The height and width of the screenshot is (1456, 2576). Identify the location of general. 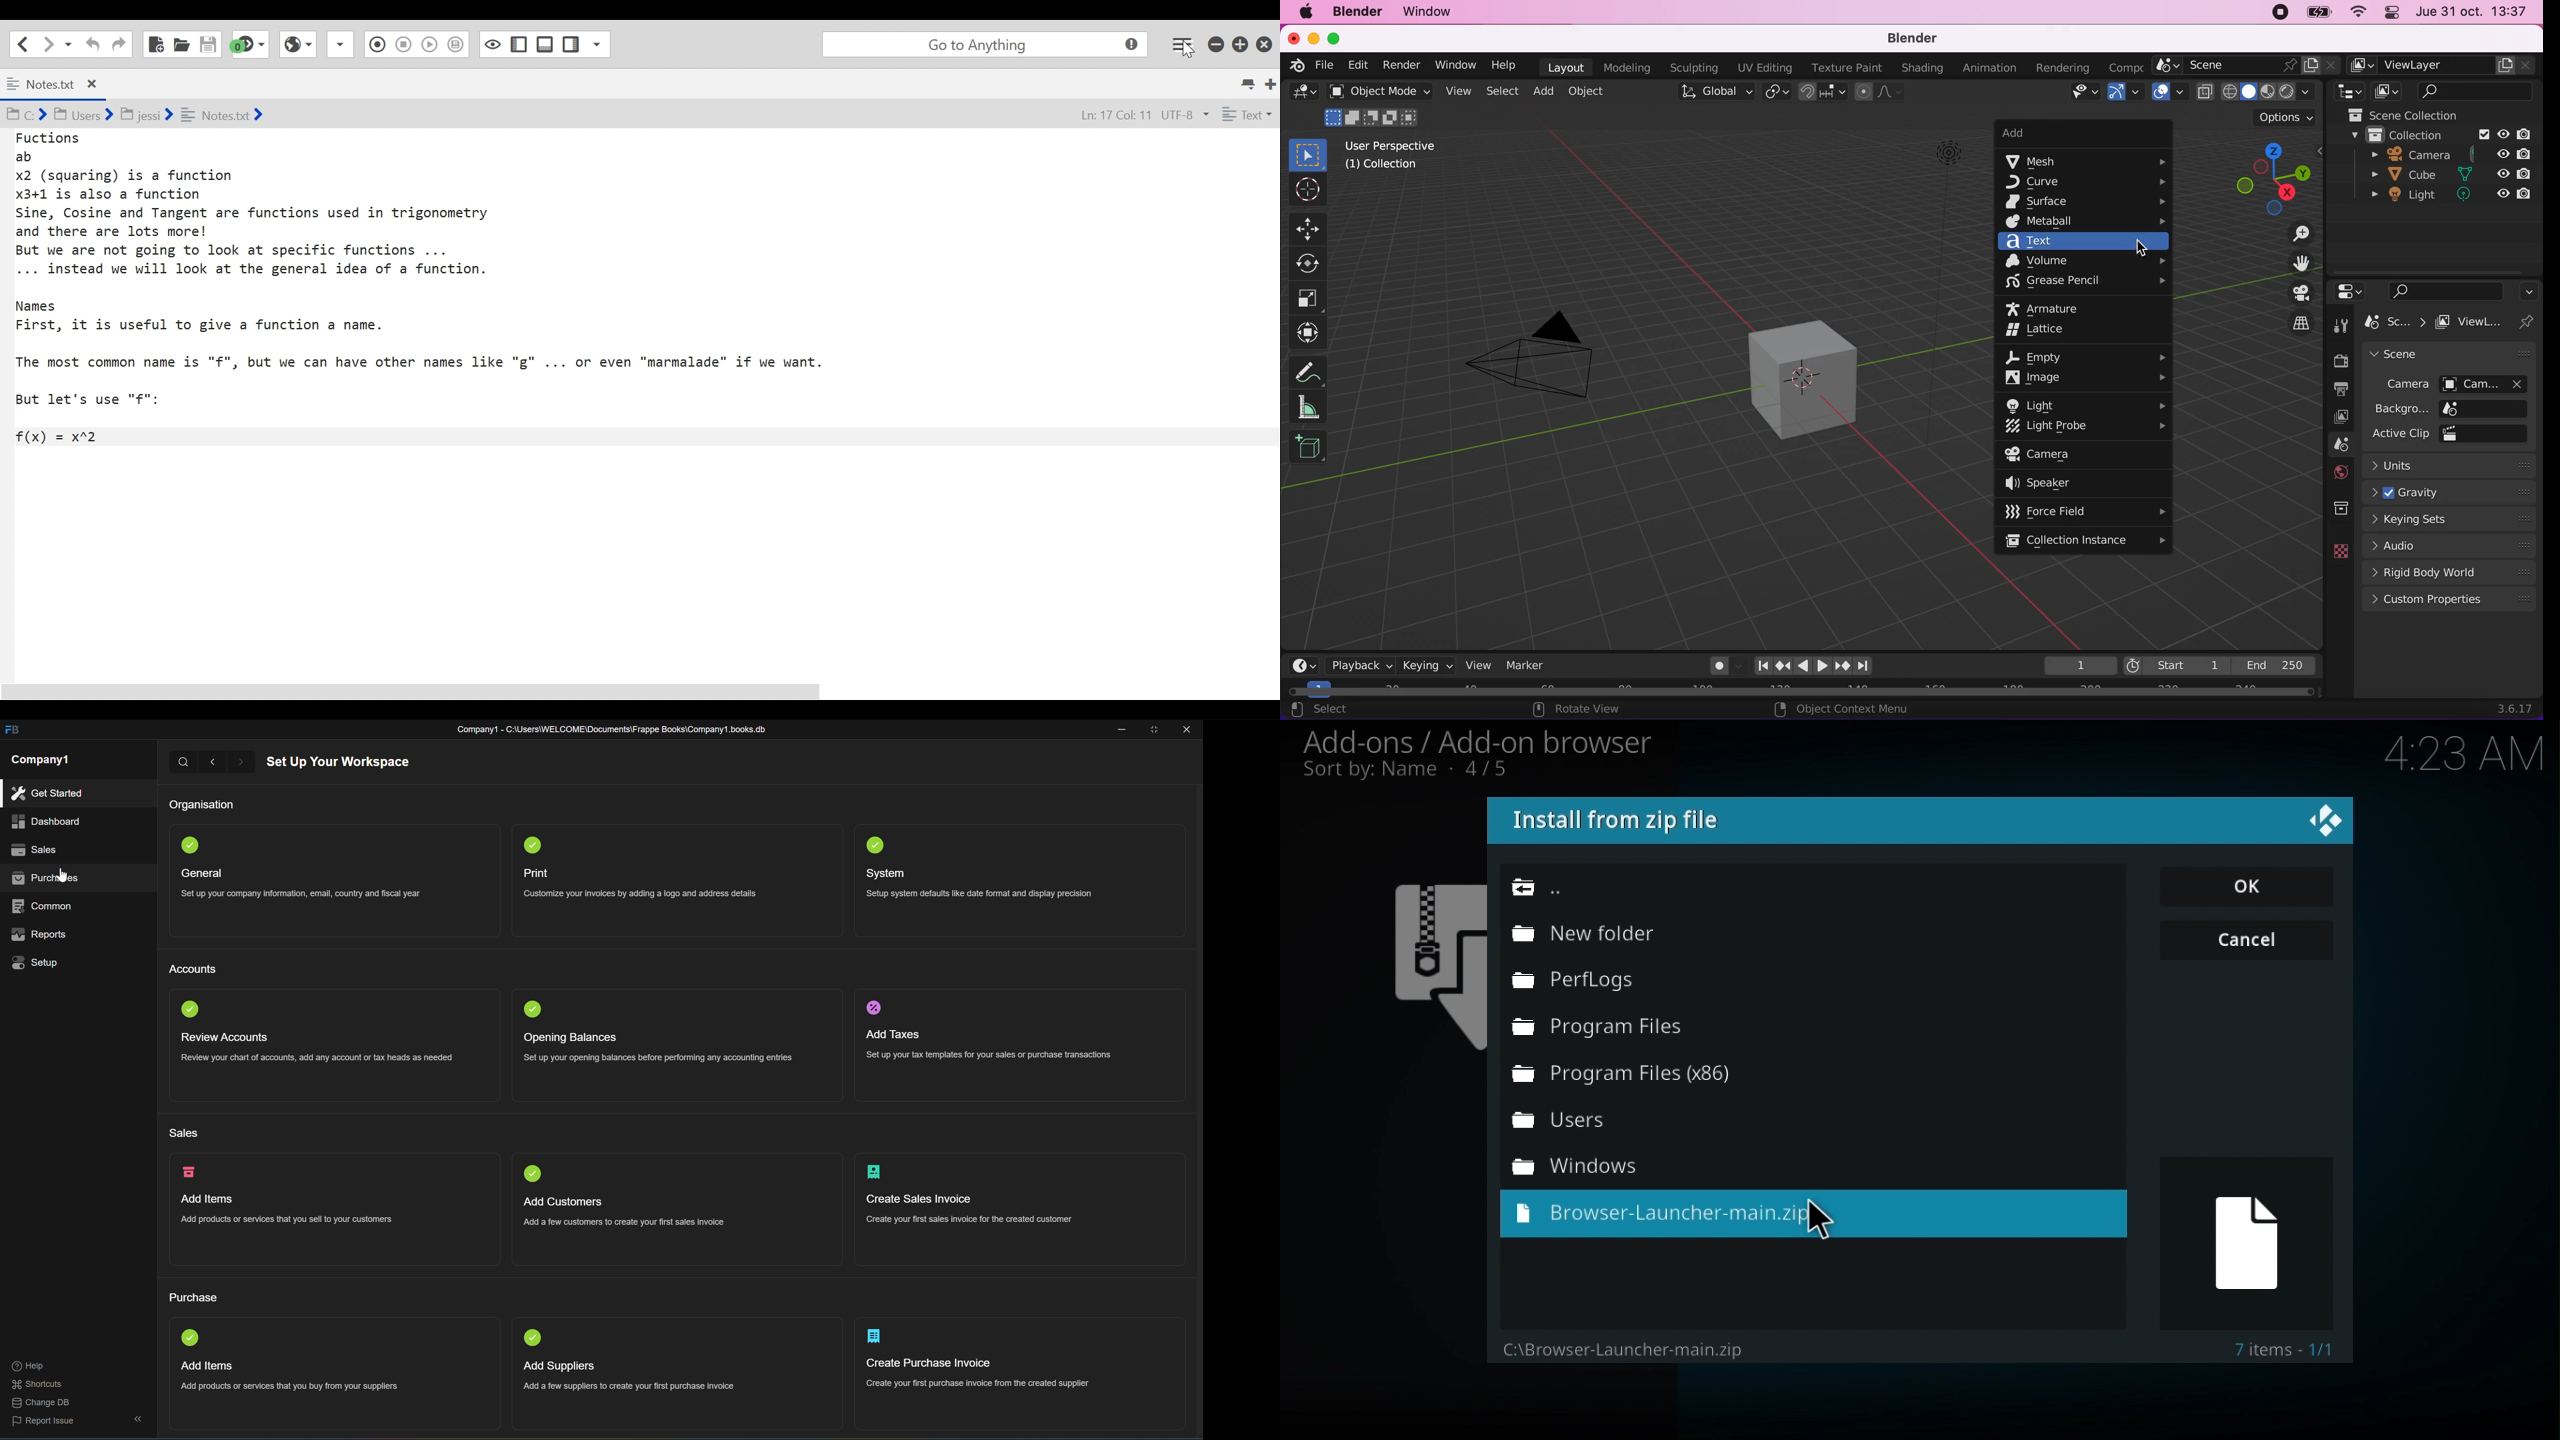
(202, 874).